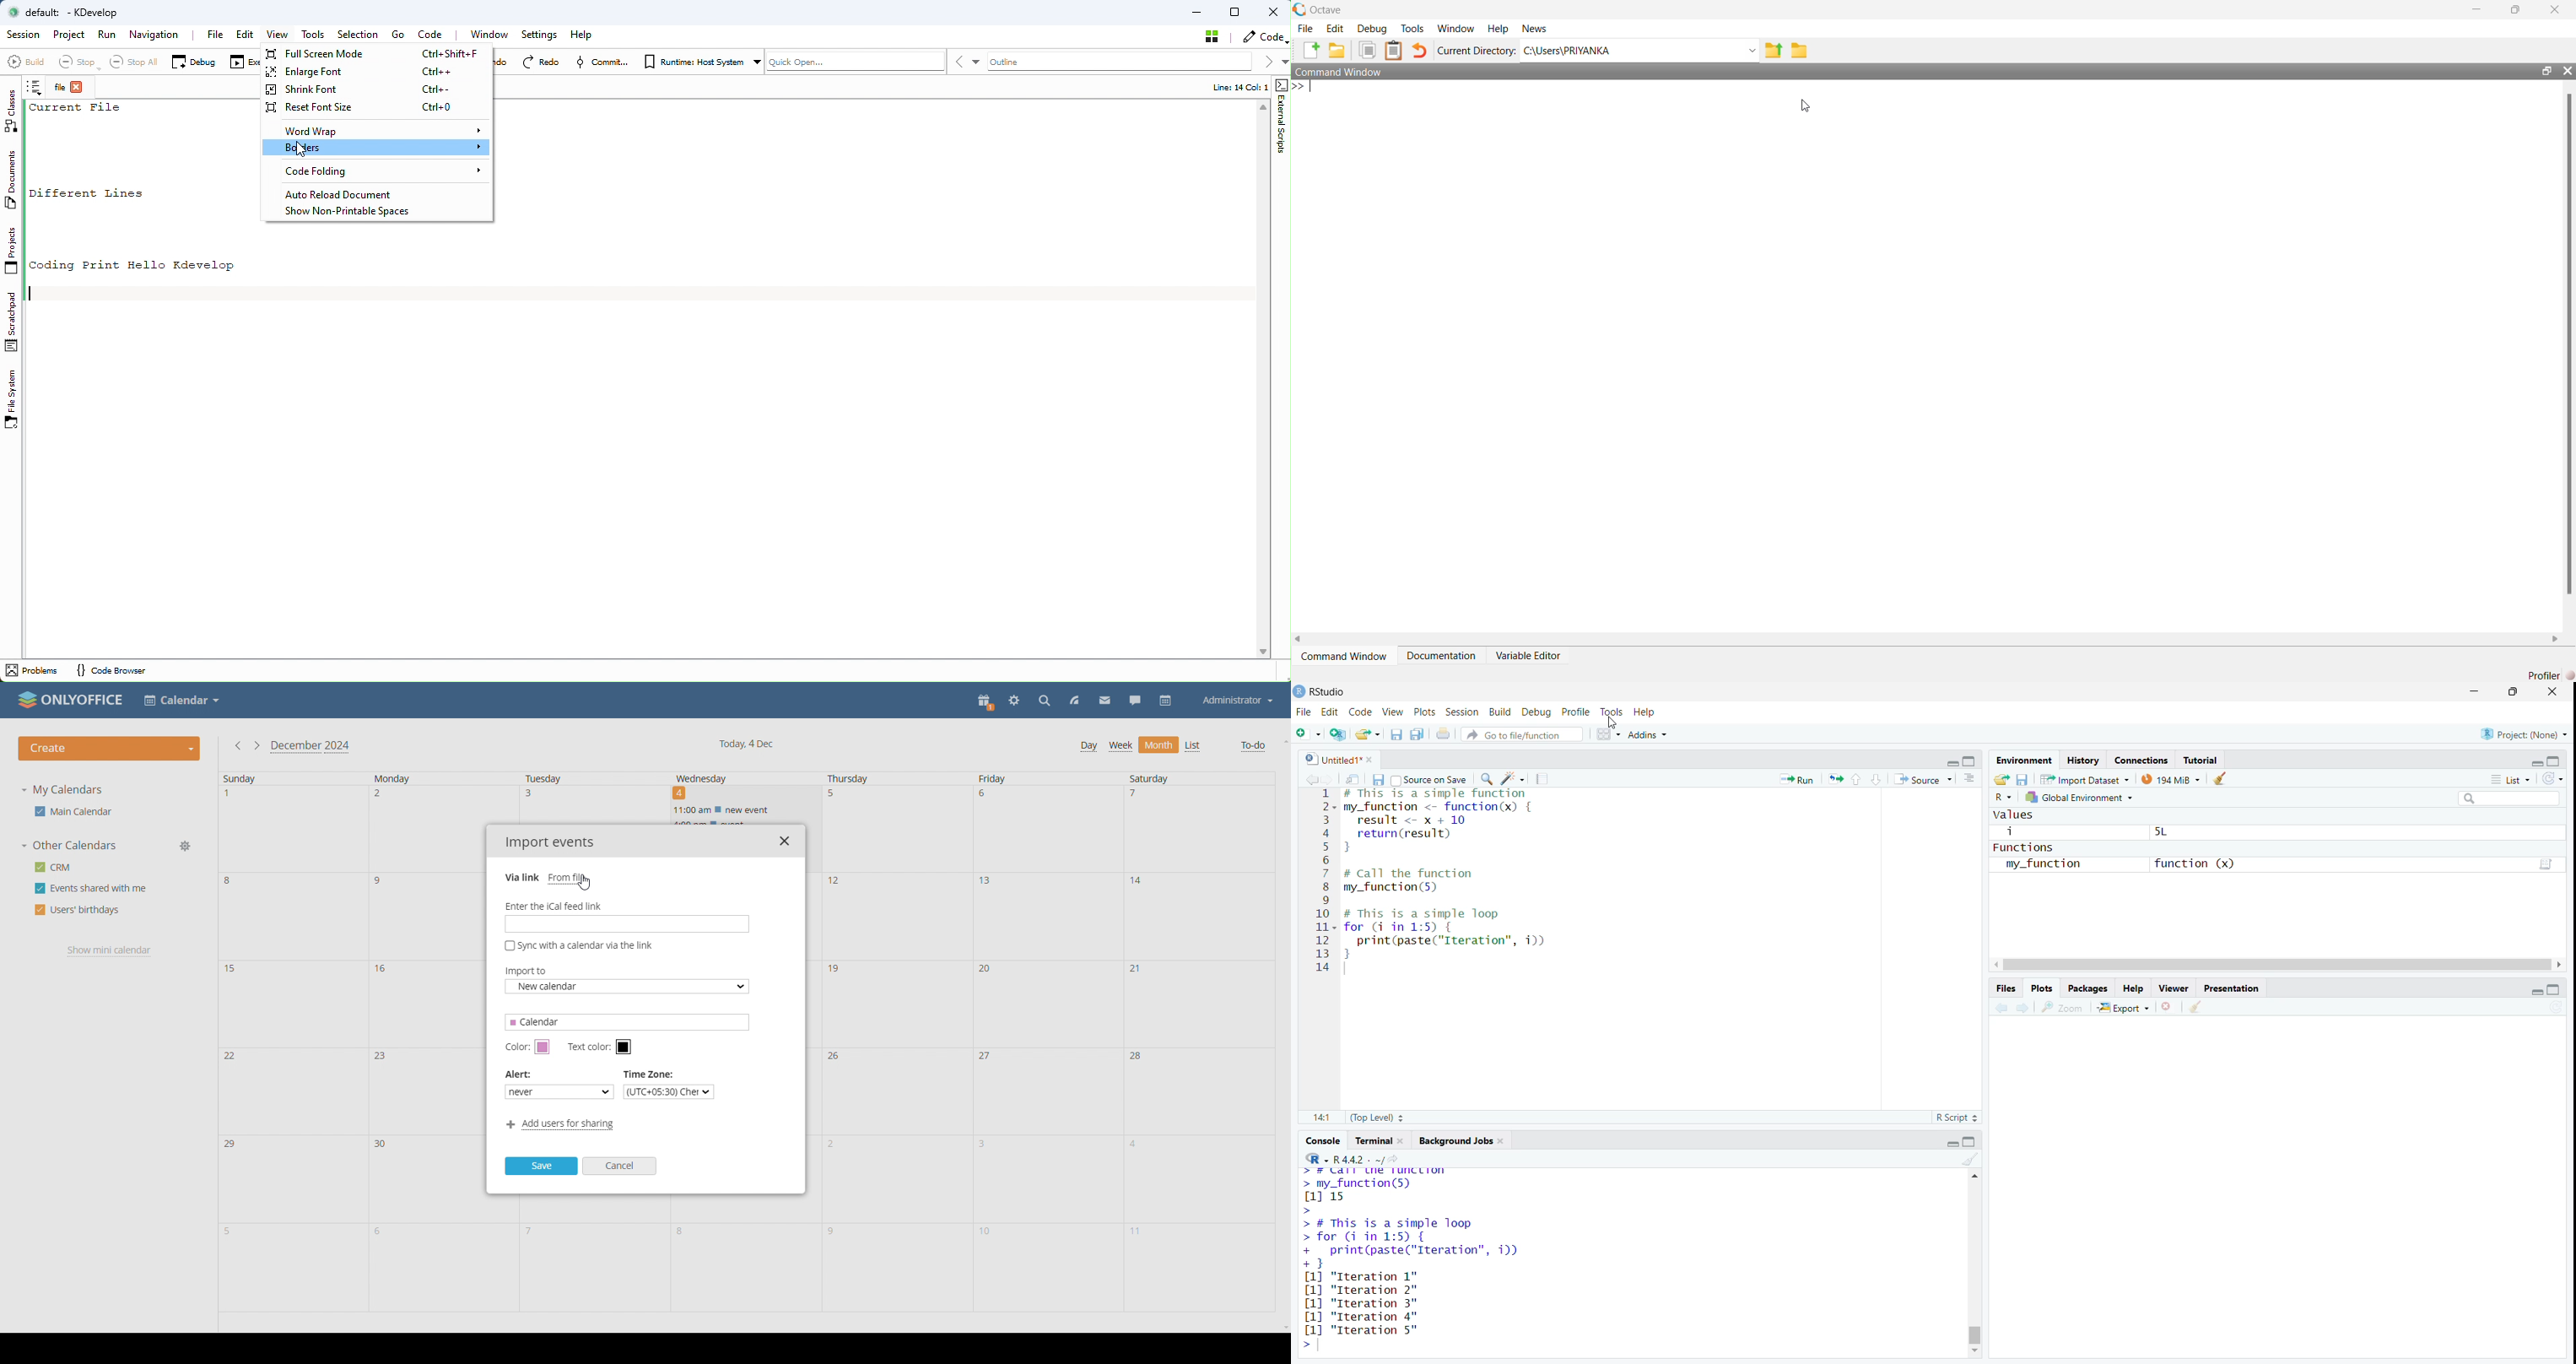 The image size is (2576, 1372). What do you see at coordinates (1360, 710) in the screenshot?
I see `code` at bounding box center [1360, 710].